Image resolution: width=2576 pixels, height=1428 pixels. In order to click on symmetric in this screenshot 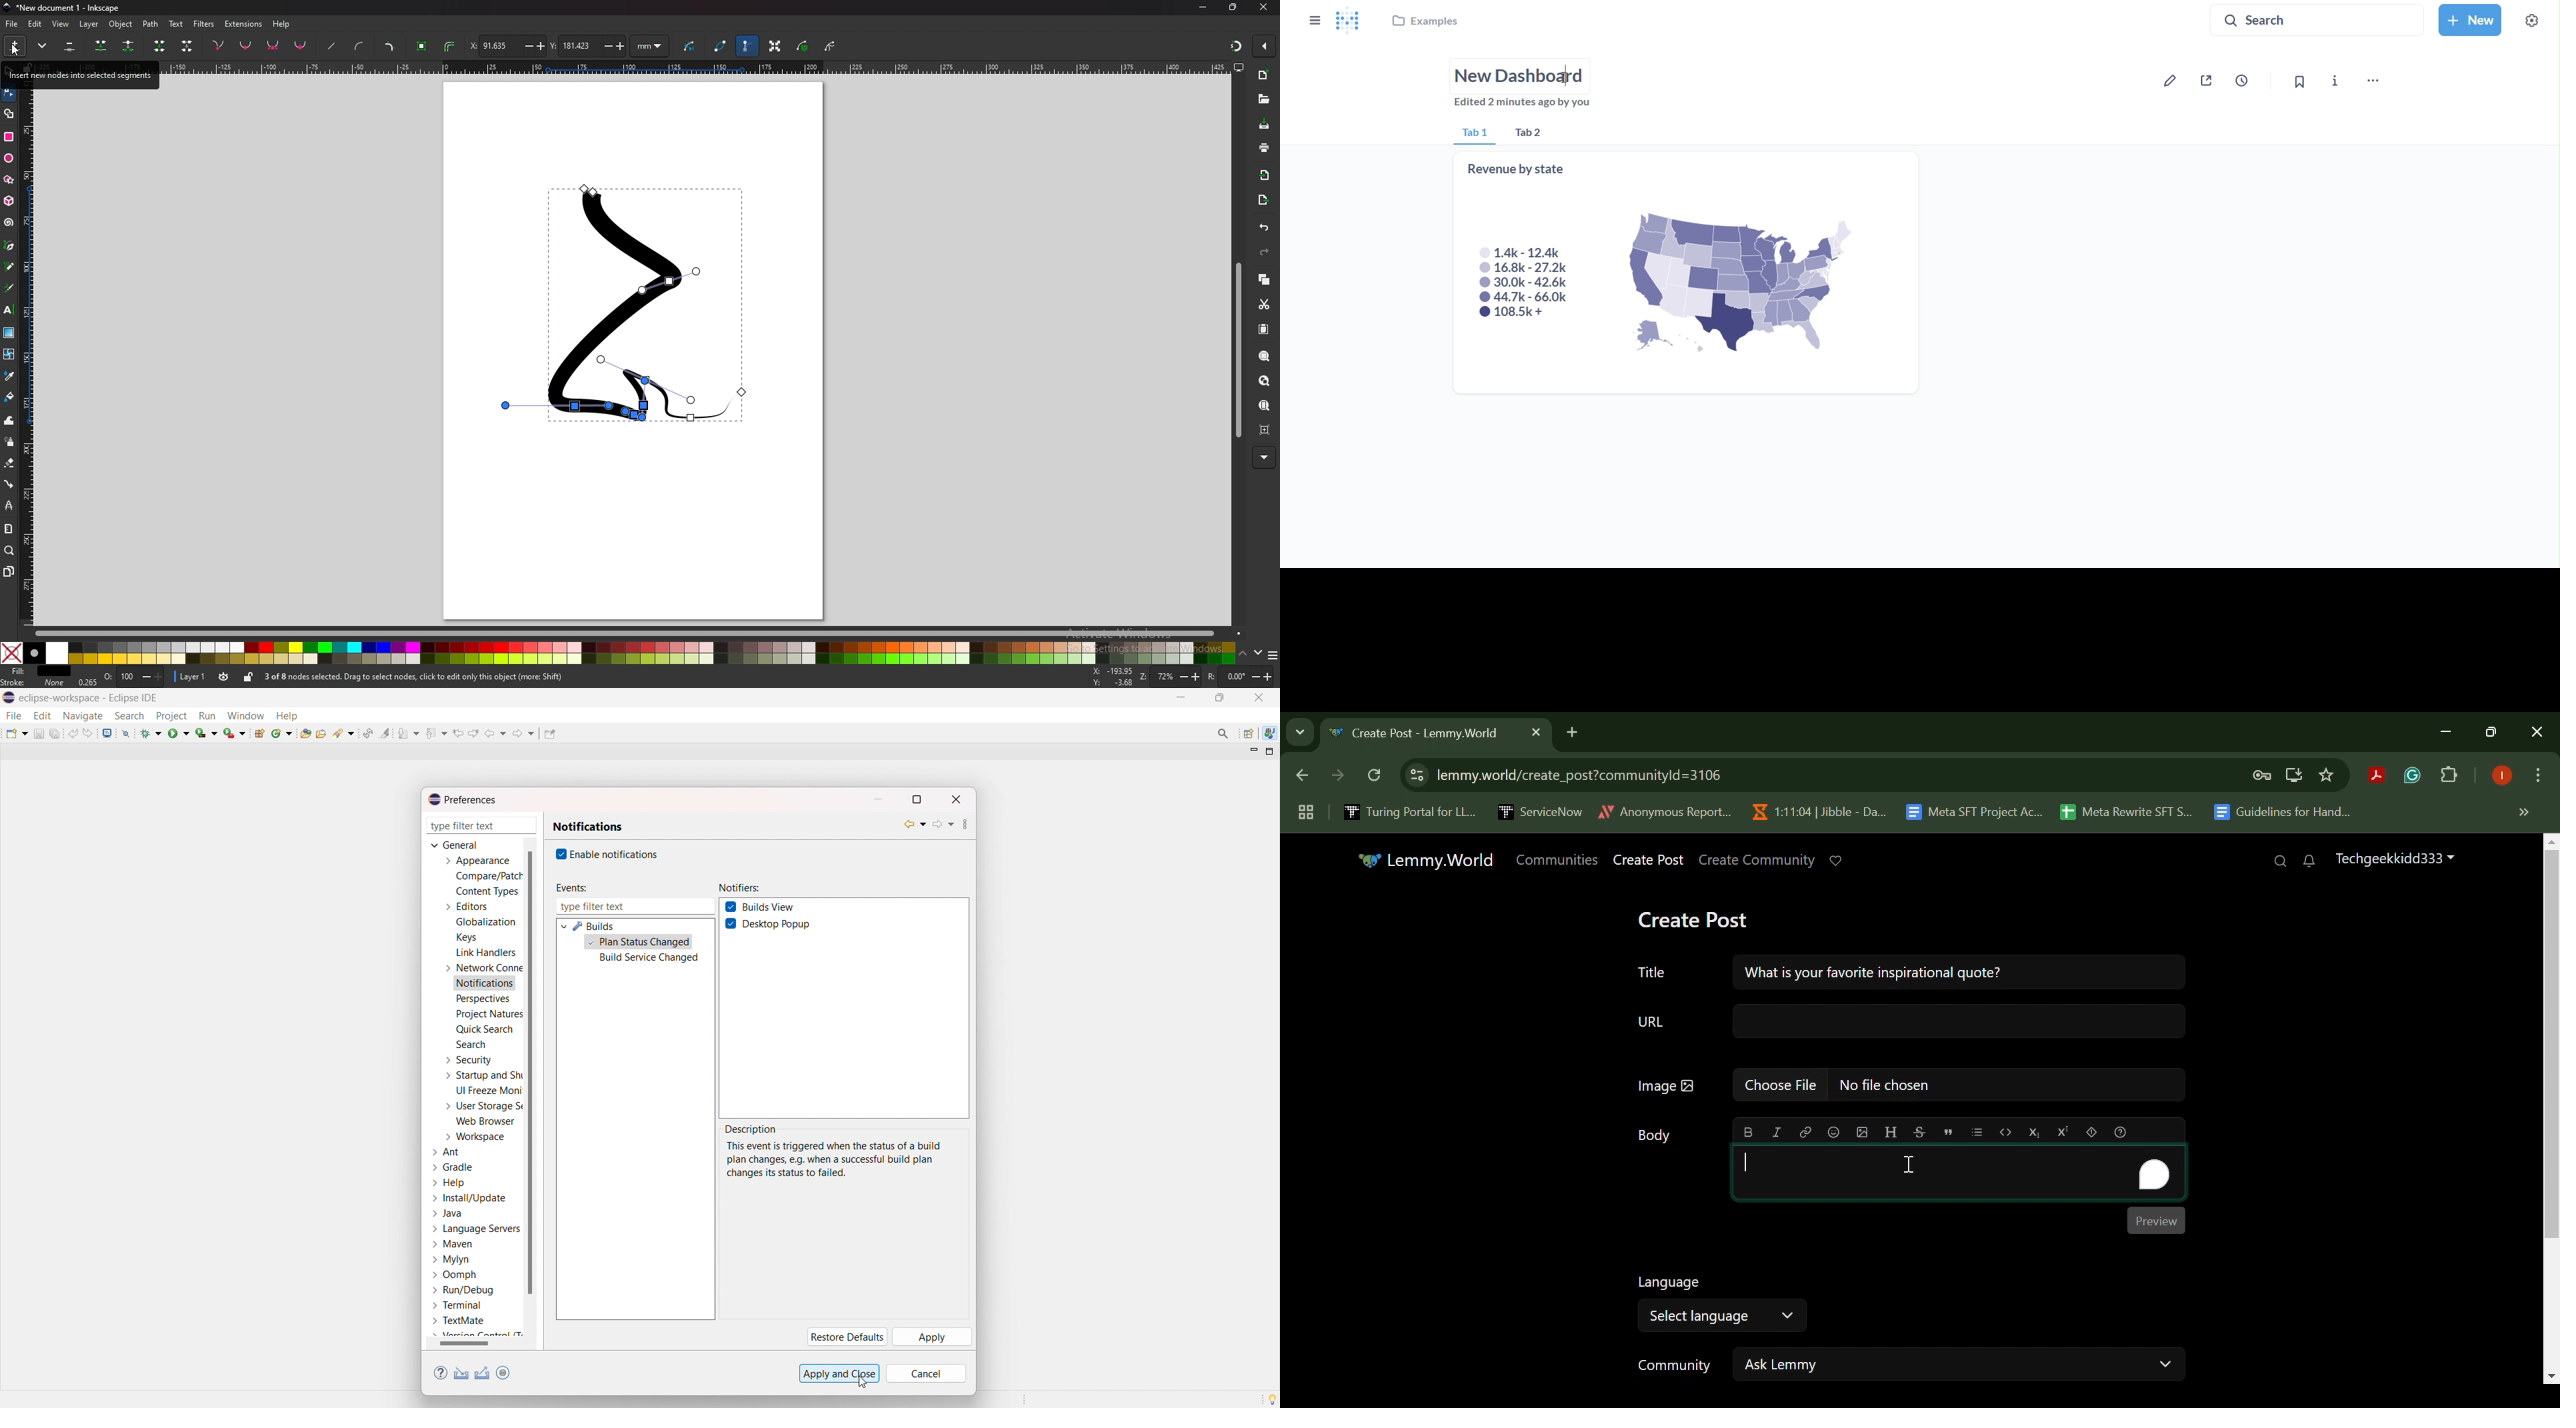, I will do `click(273, 45)`.